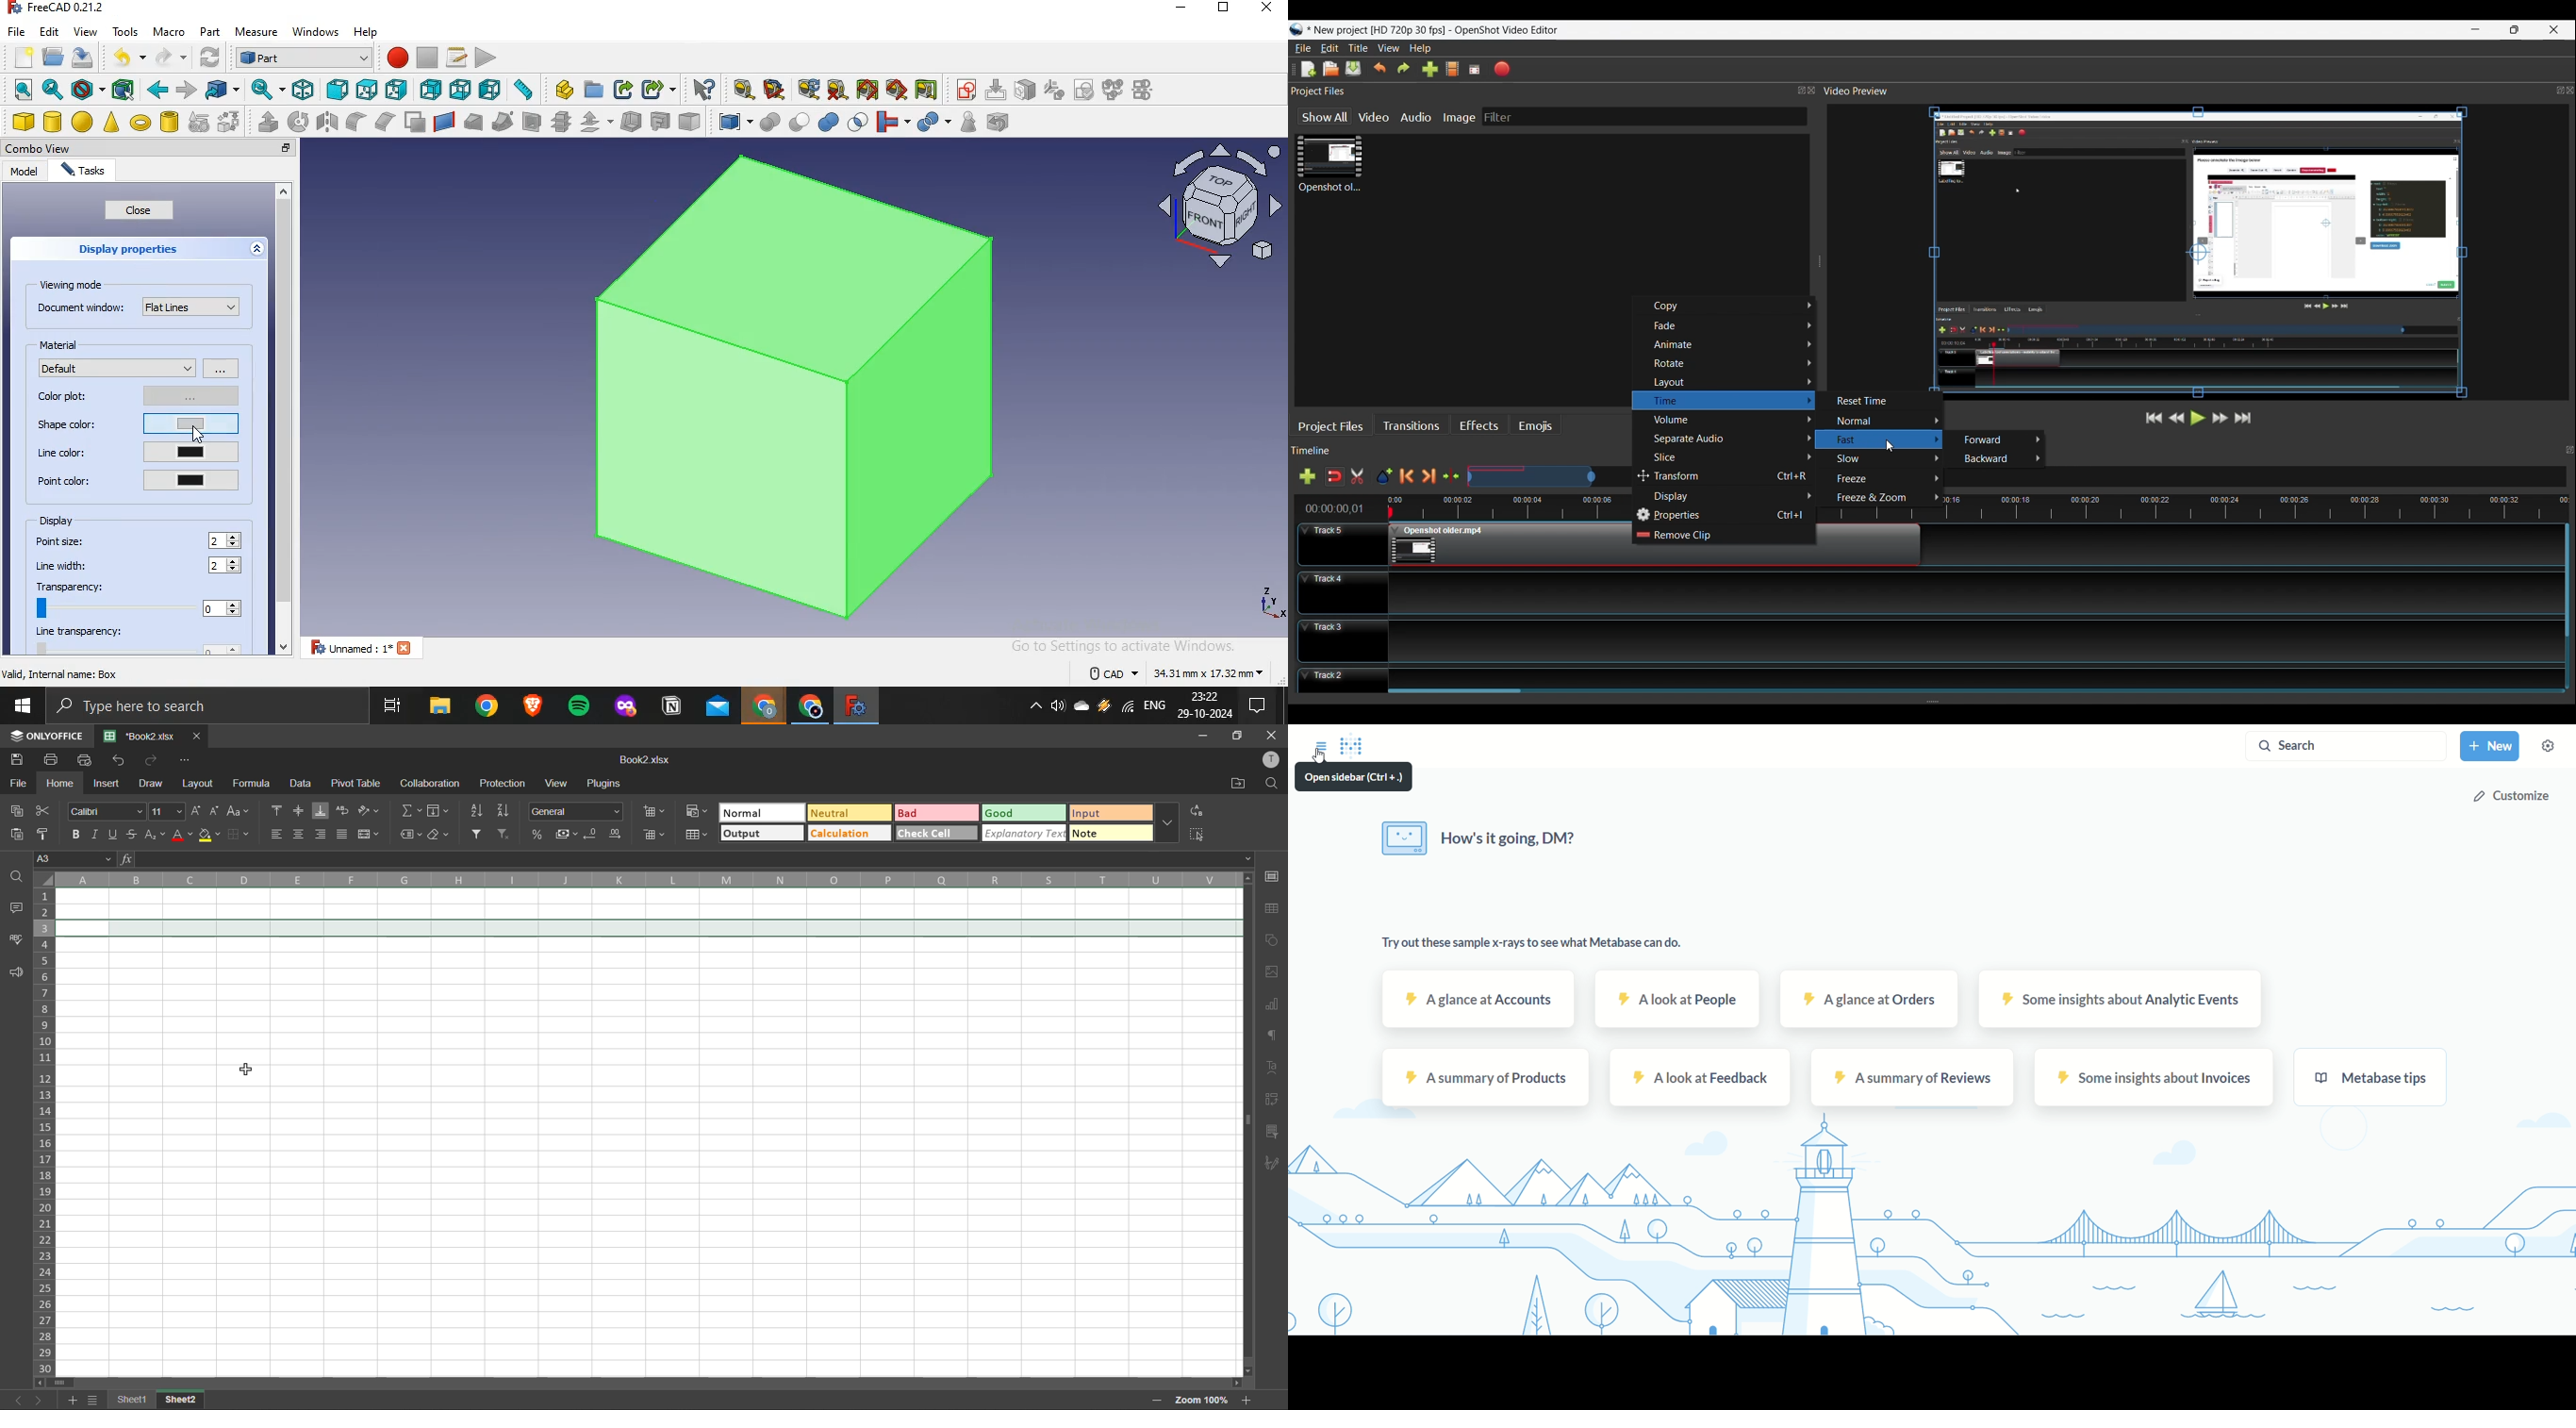 This screenshot has height=1428, width=2576. What do you see at coordinates (1032, 707) in the screenshot?
I see `show hidden icons` at bounding box center [1032, 707].